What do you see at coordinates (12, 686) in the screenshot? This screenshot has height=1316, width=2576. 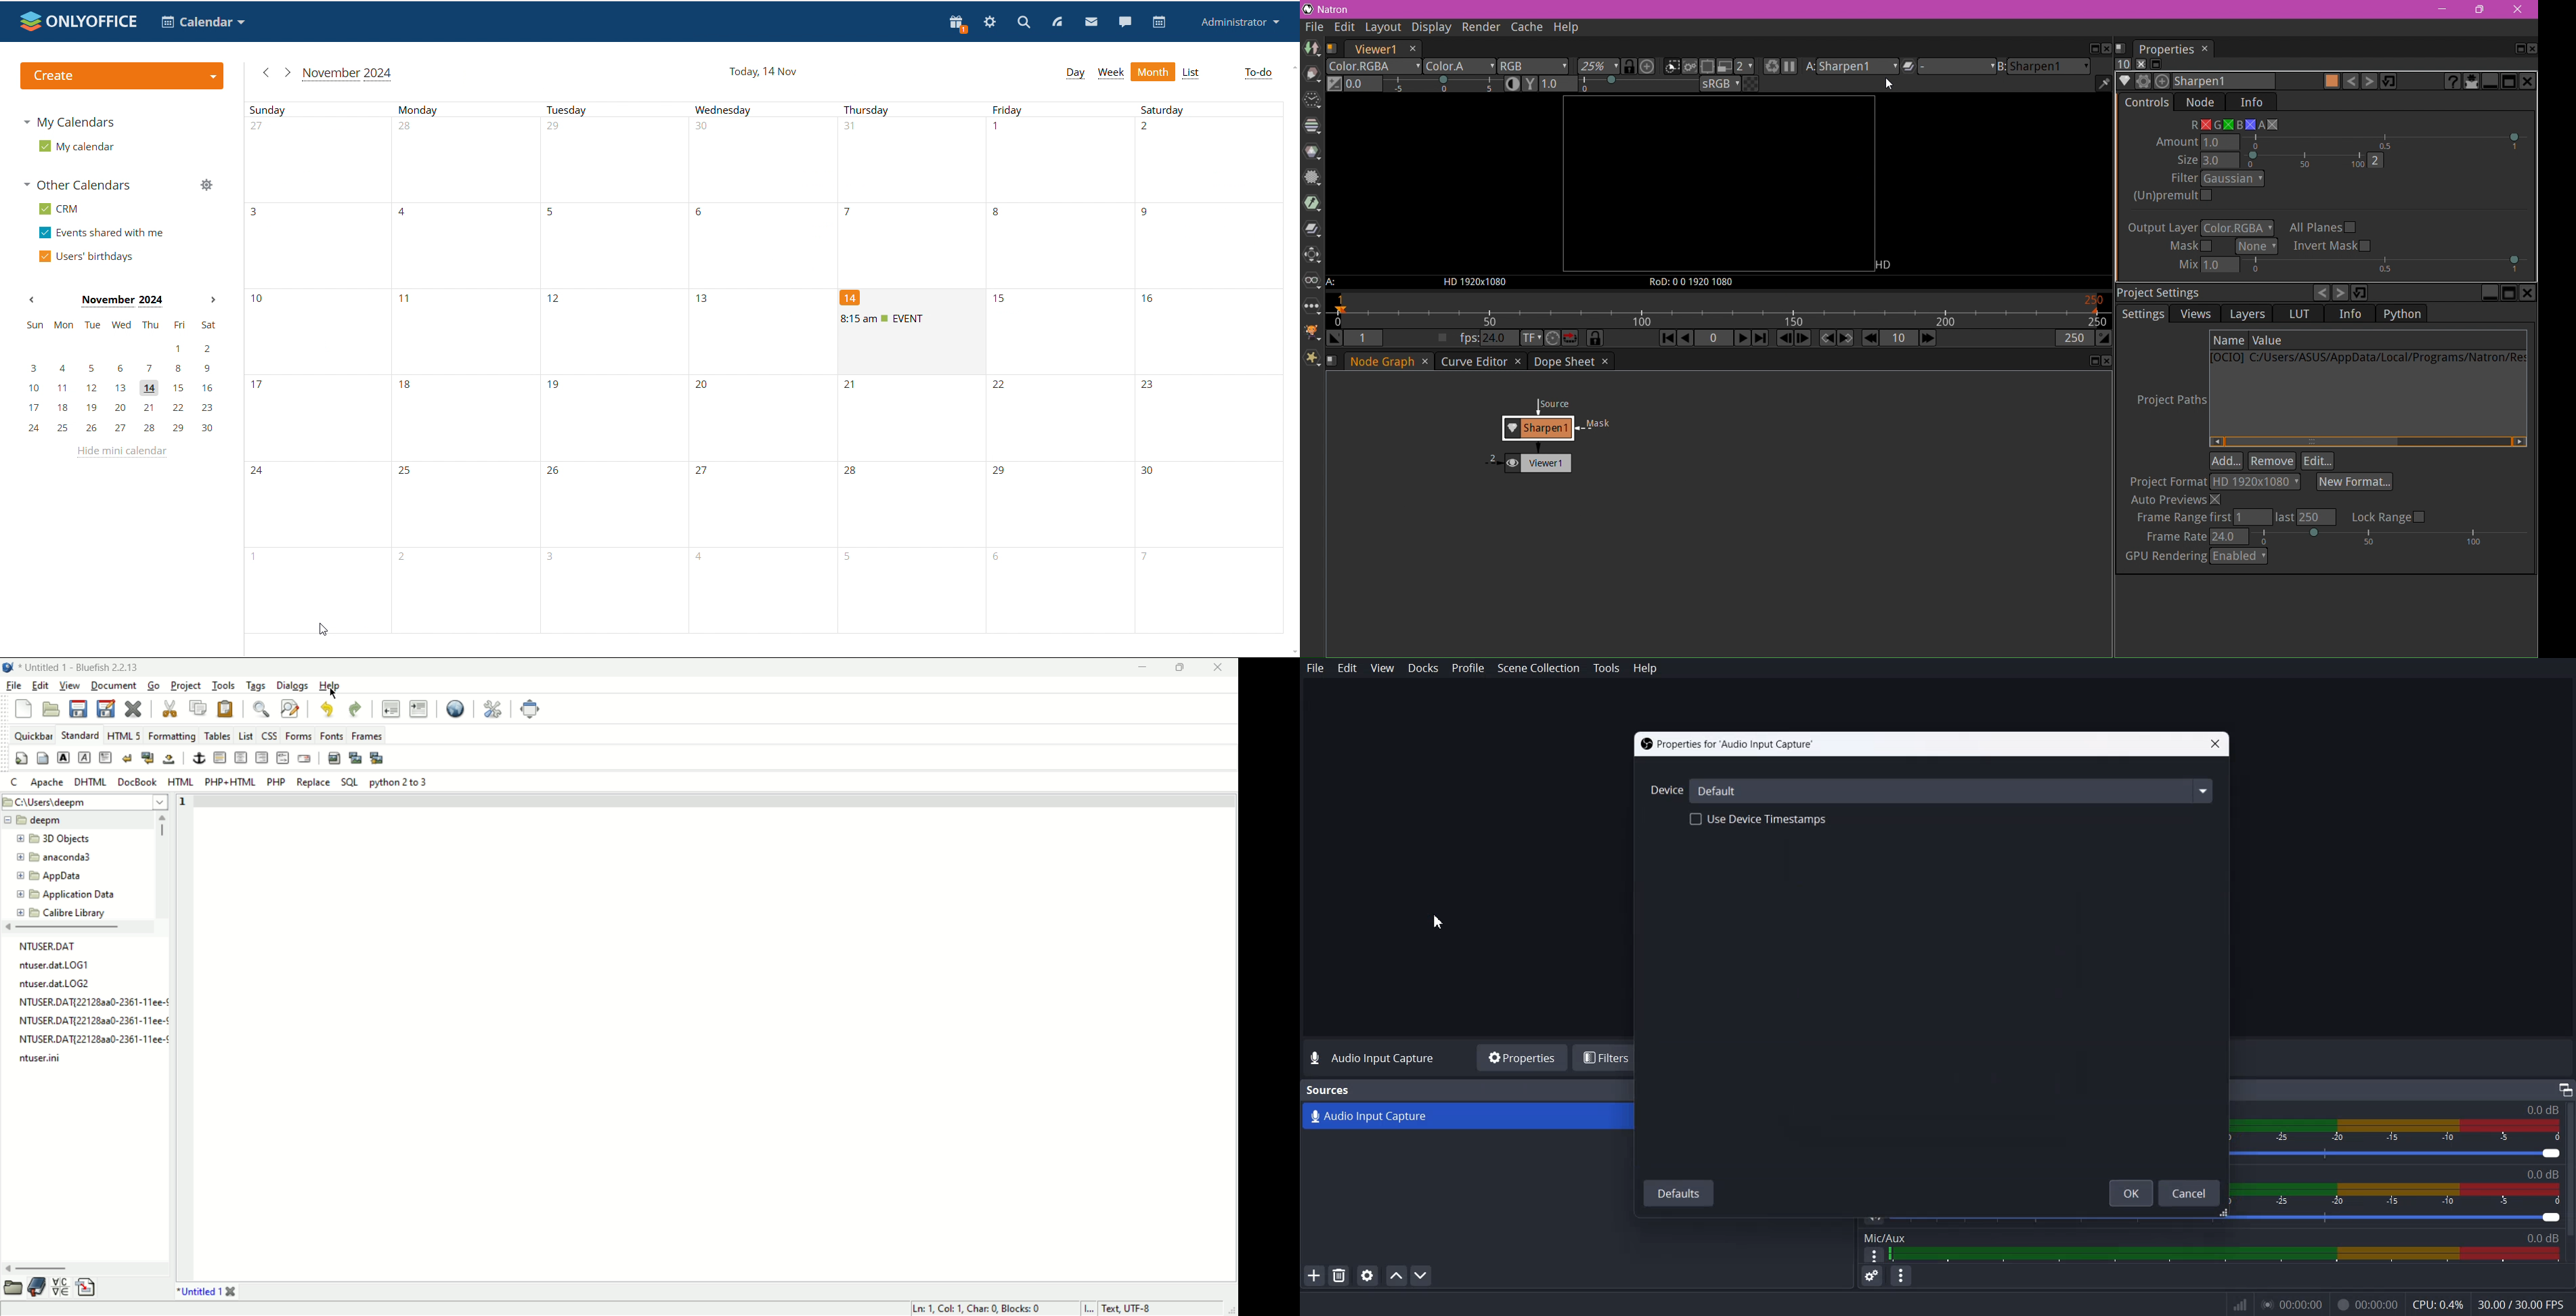 I see `file` at bounding box center [12, 686].